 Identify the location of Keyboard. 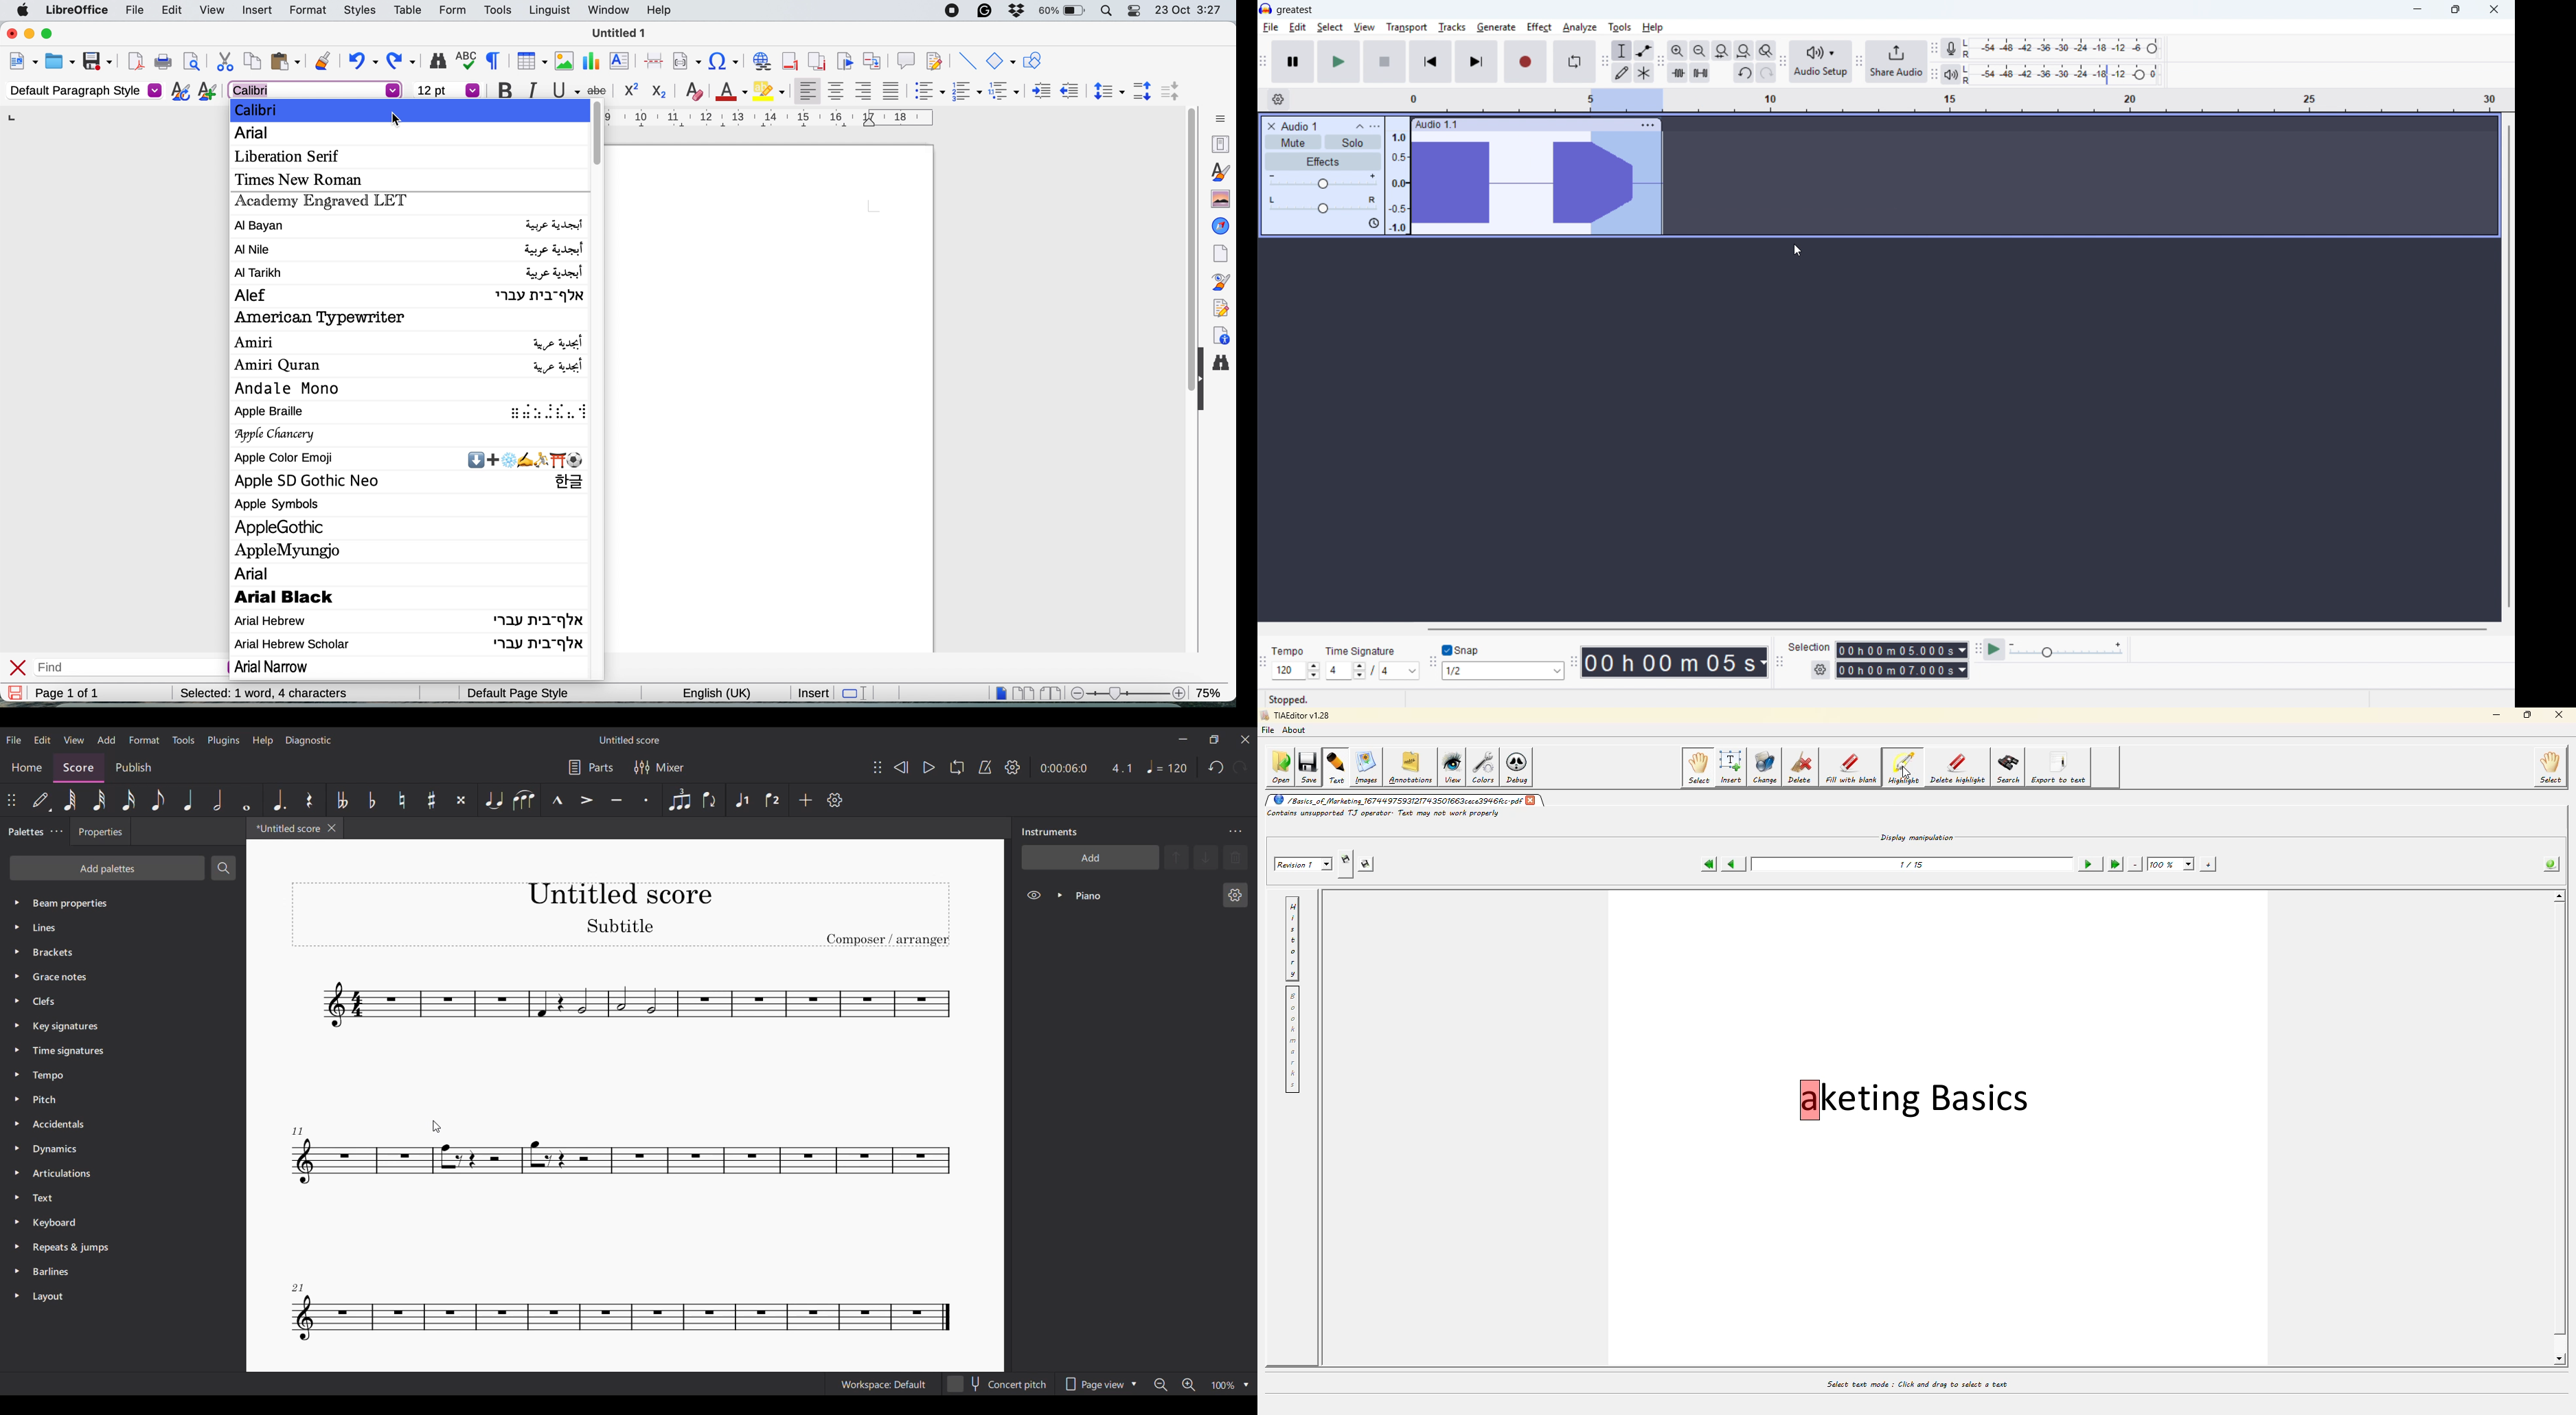
(113, 1222).